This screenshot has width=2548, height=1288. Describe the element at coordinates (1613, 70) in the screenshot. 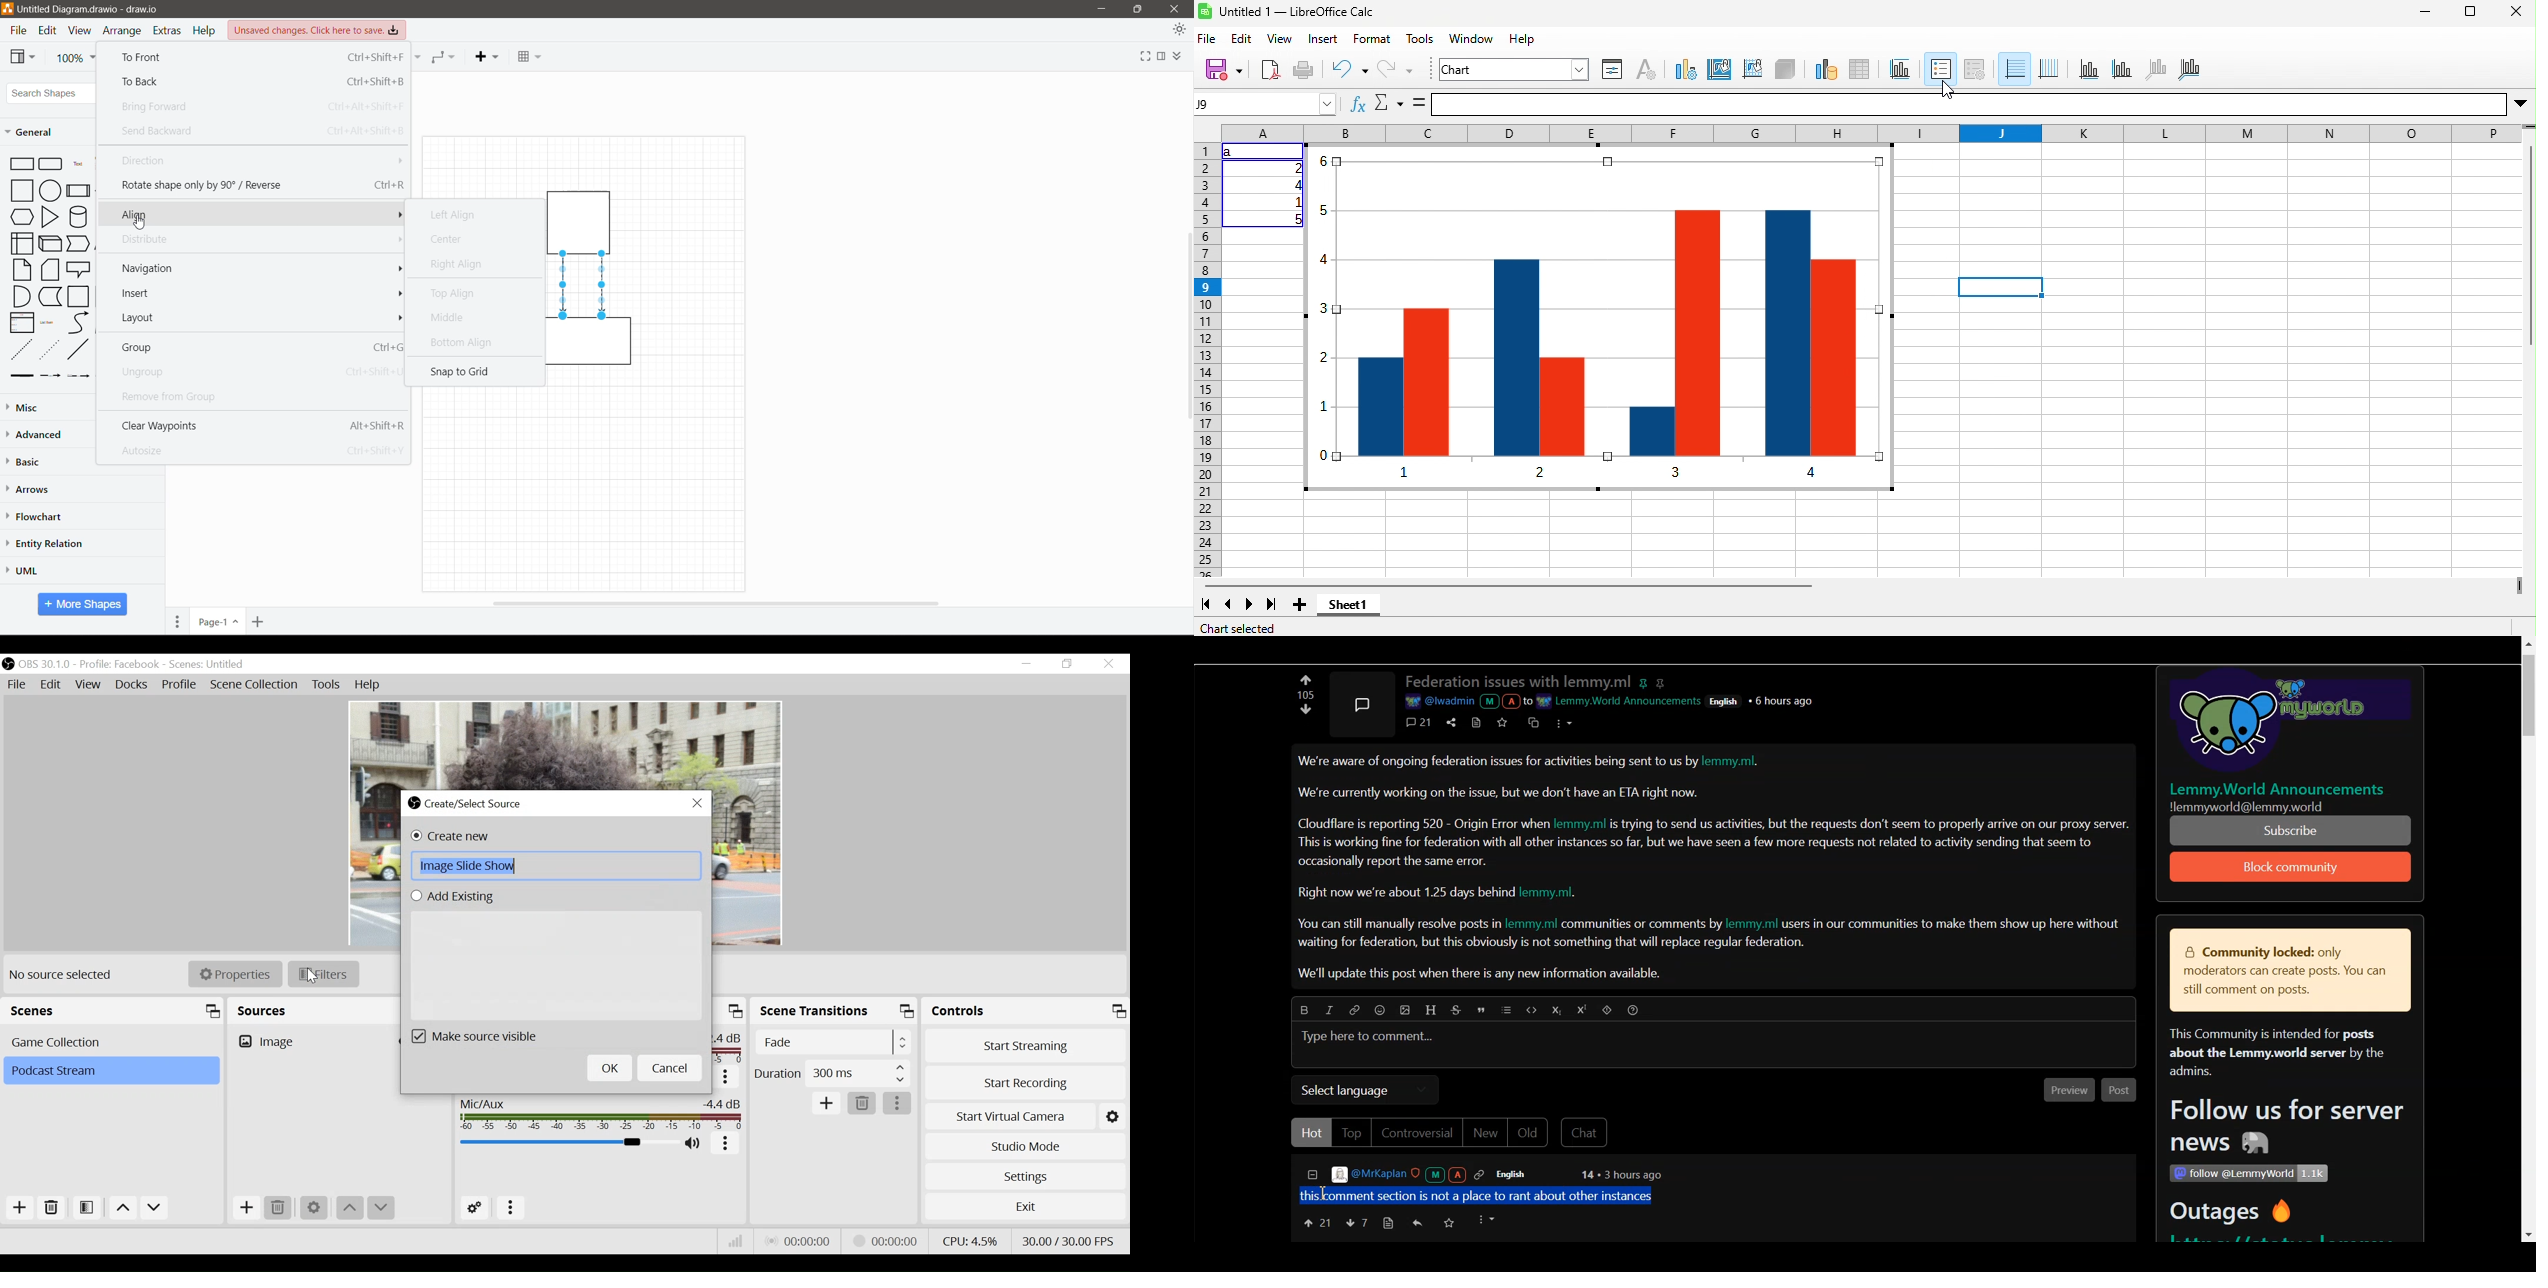

I see `format selection` at that location.